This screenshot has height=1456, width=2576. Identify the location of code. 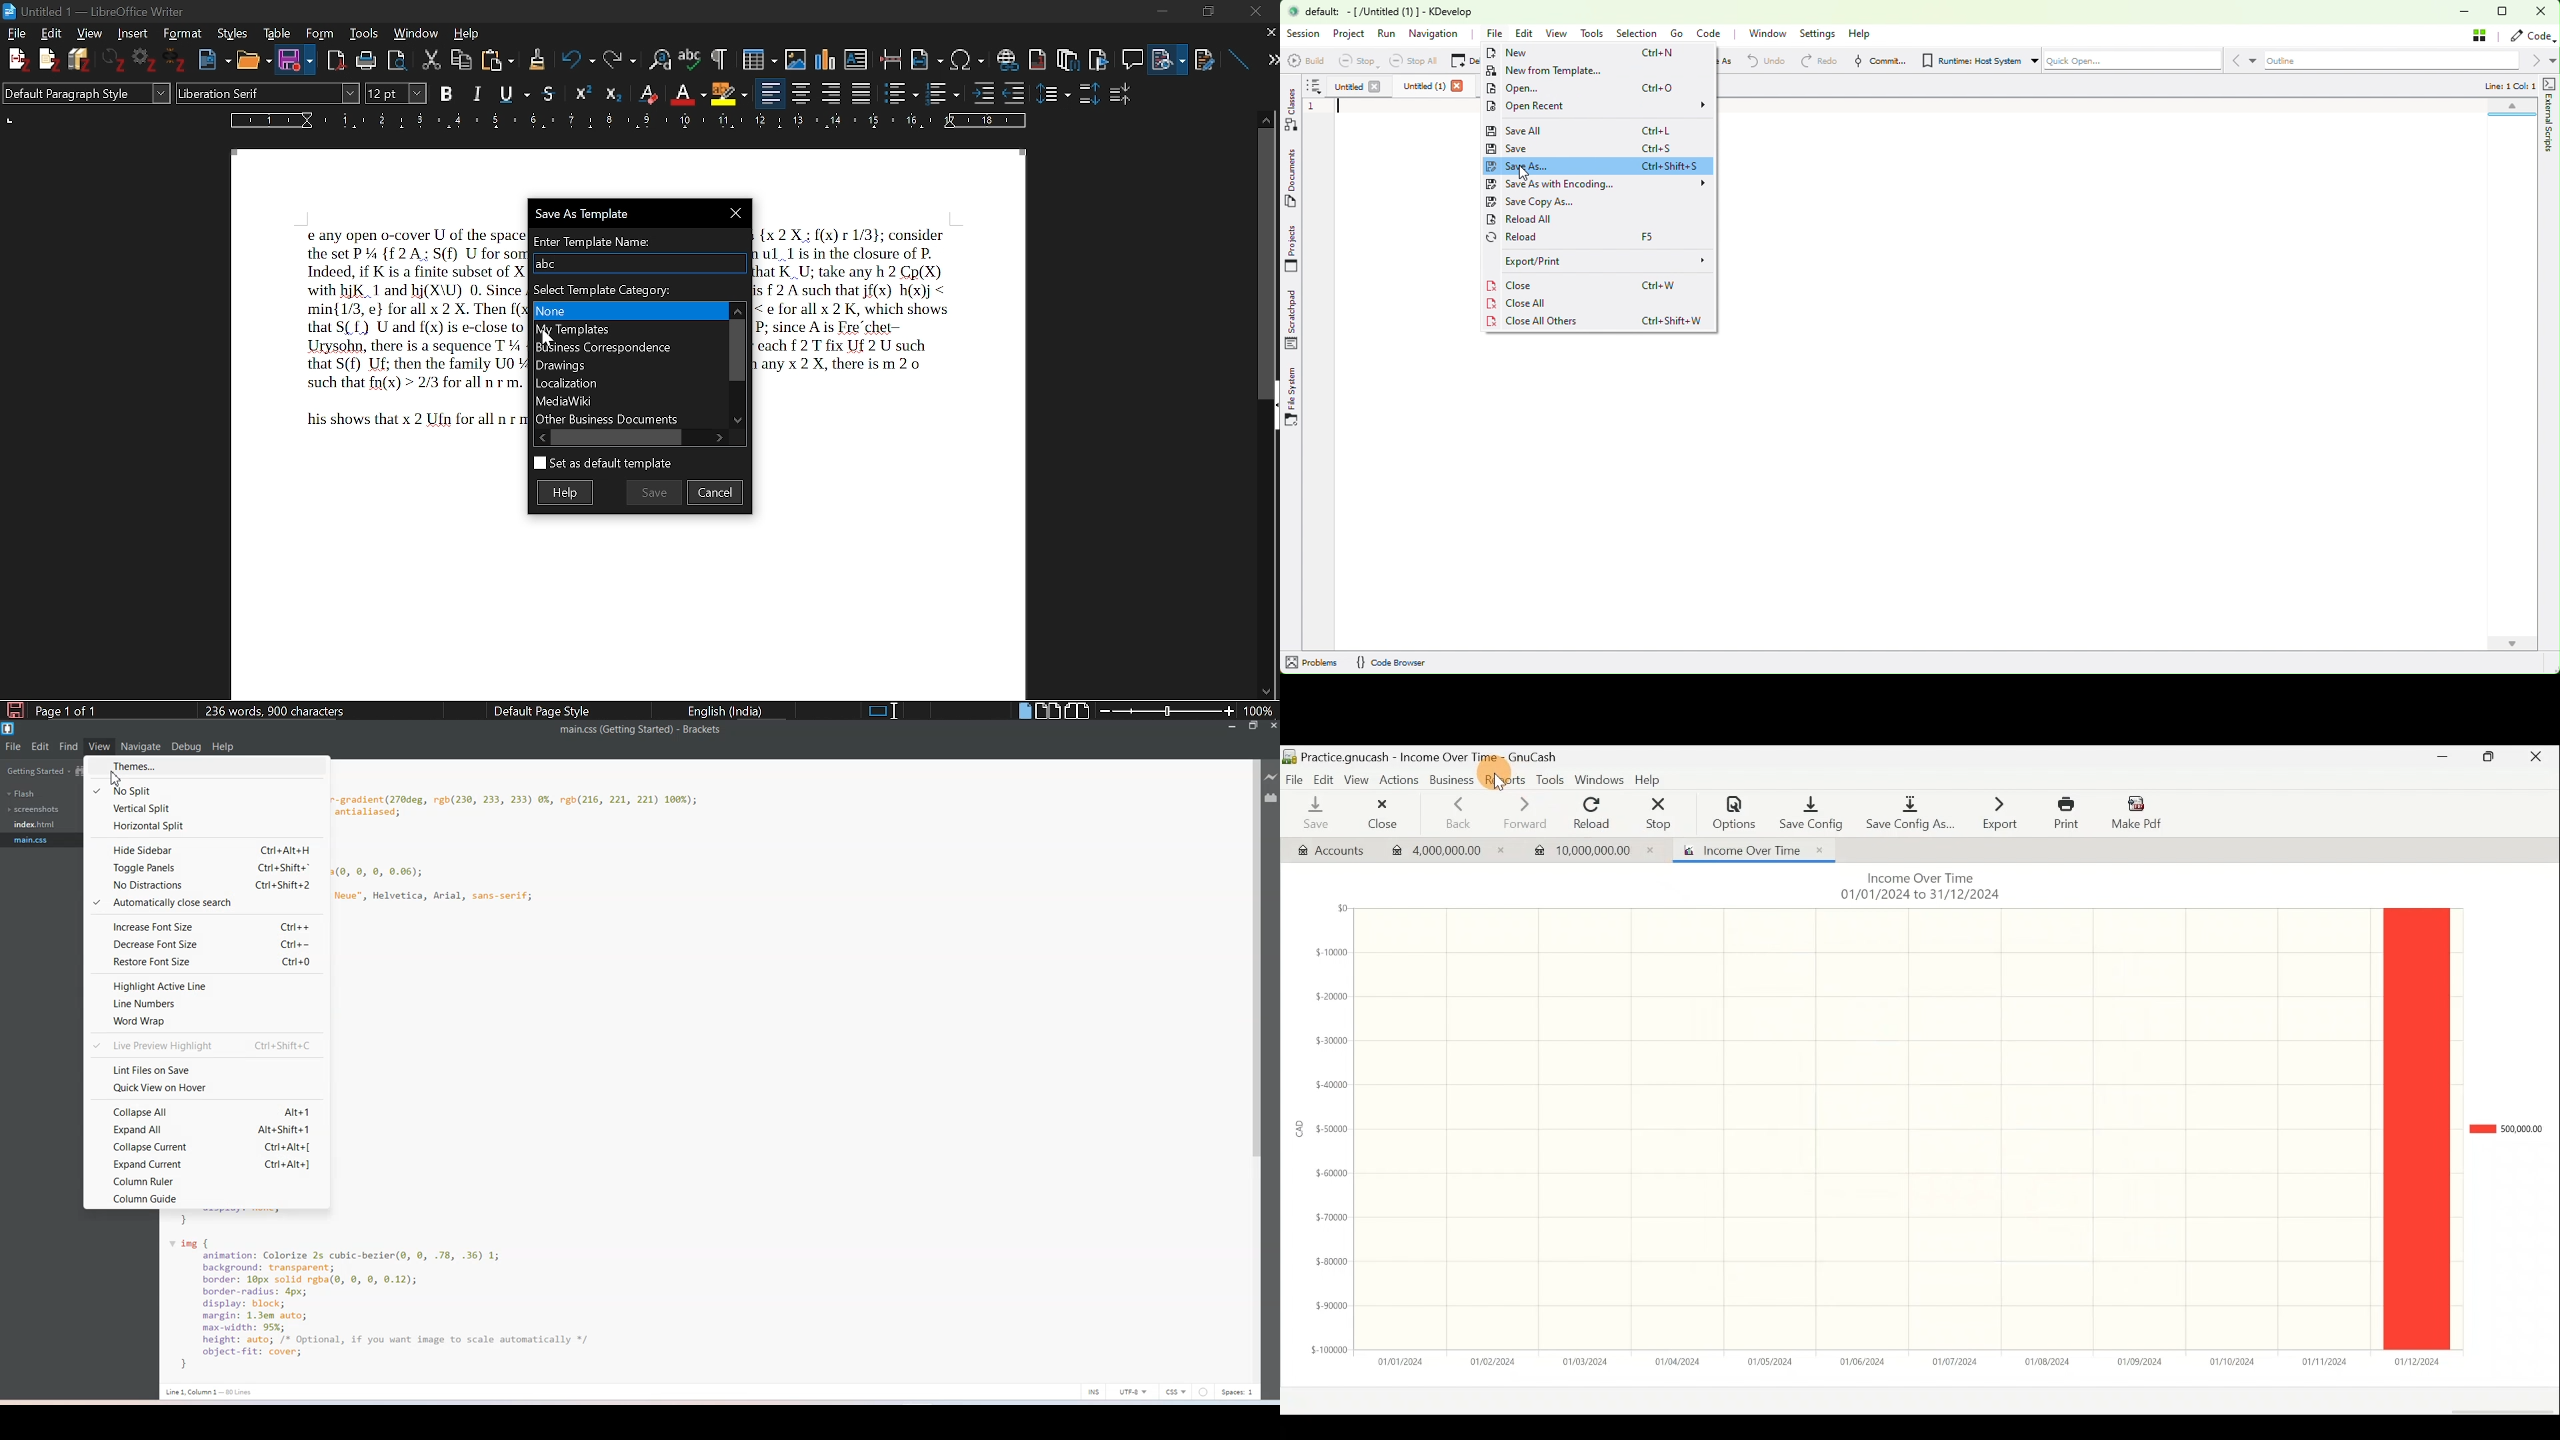
(416, 1294).